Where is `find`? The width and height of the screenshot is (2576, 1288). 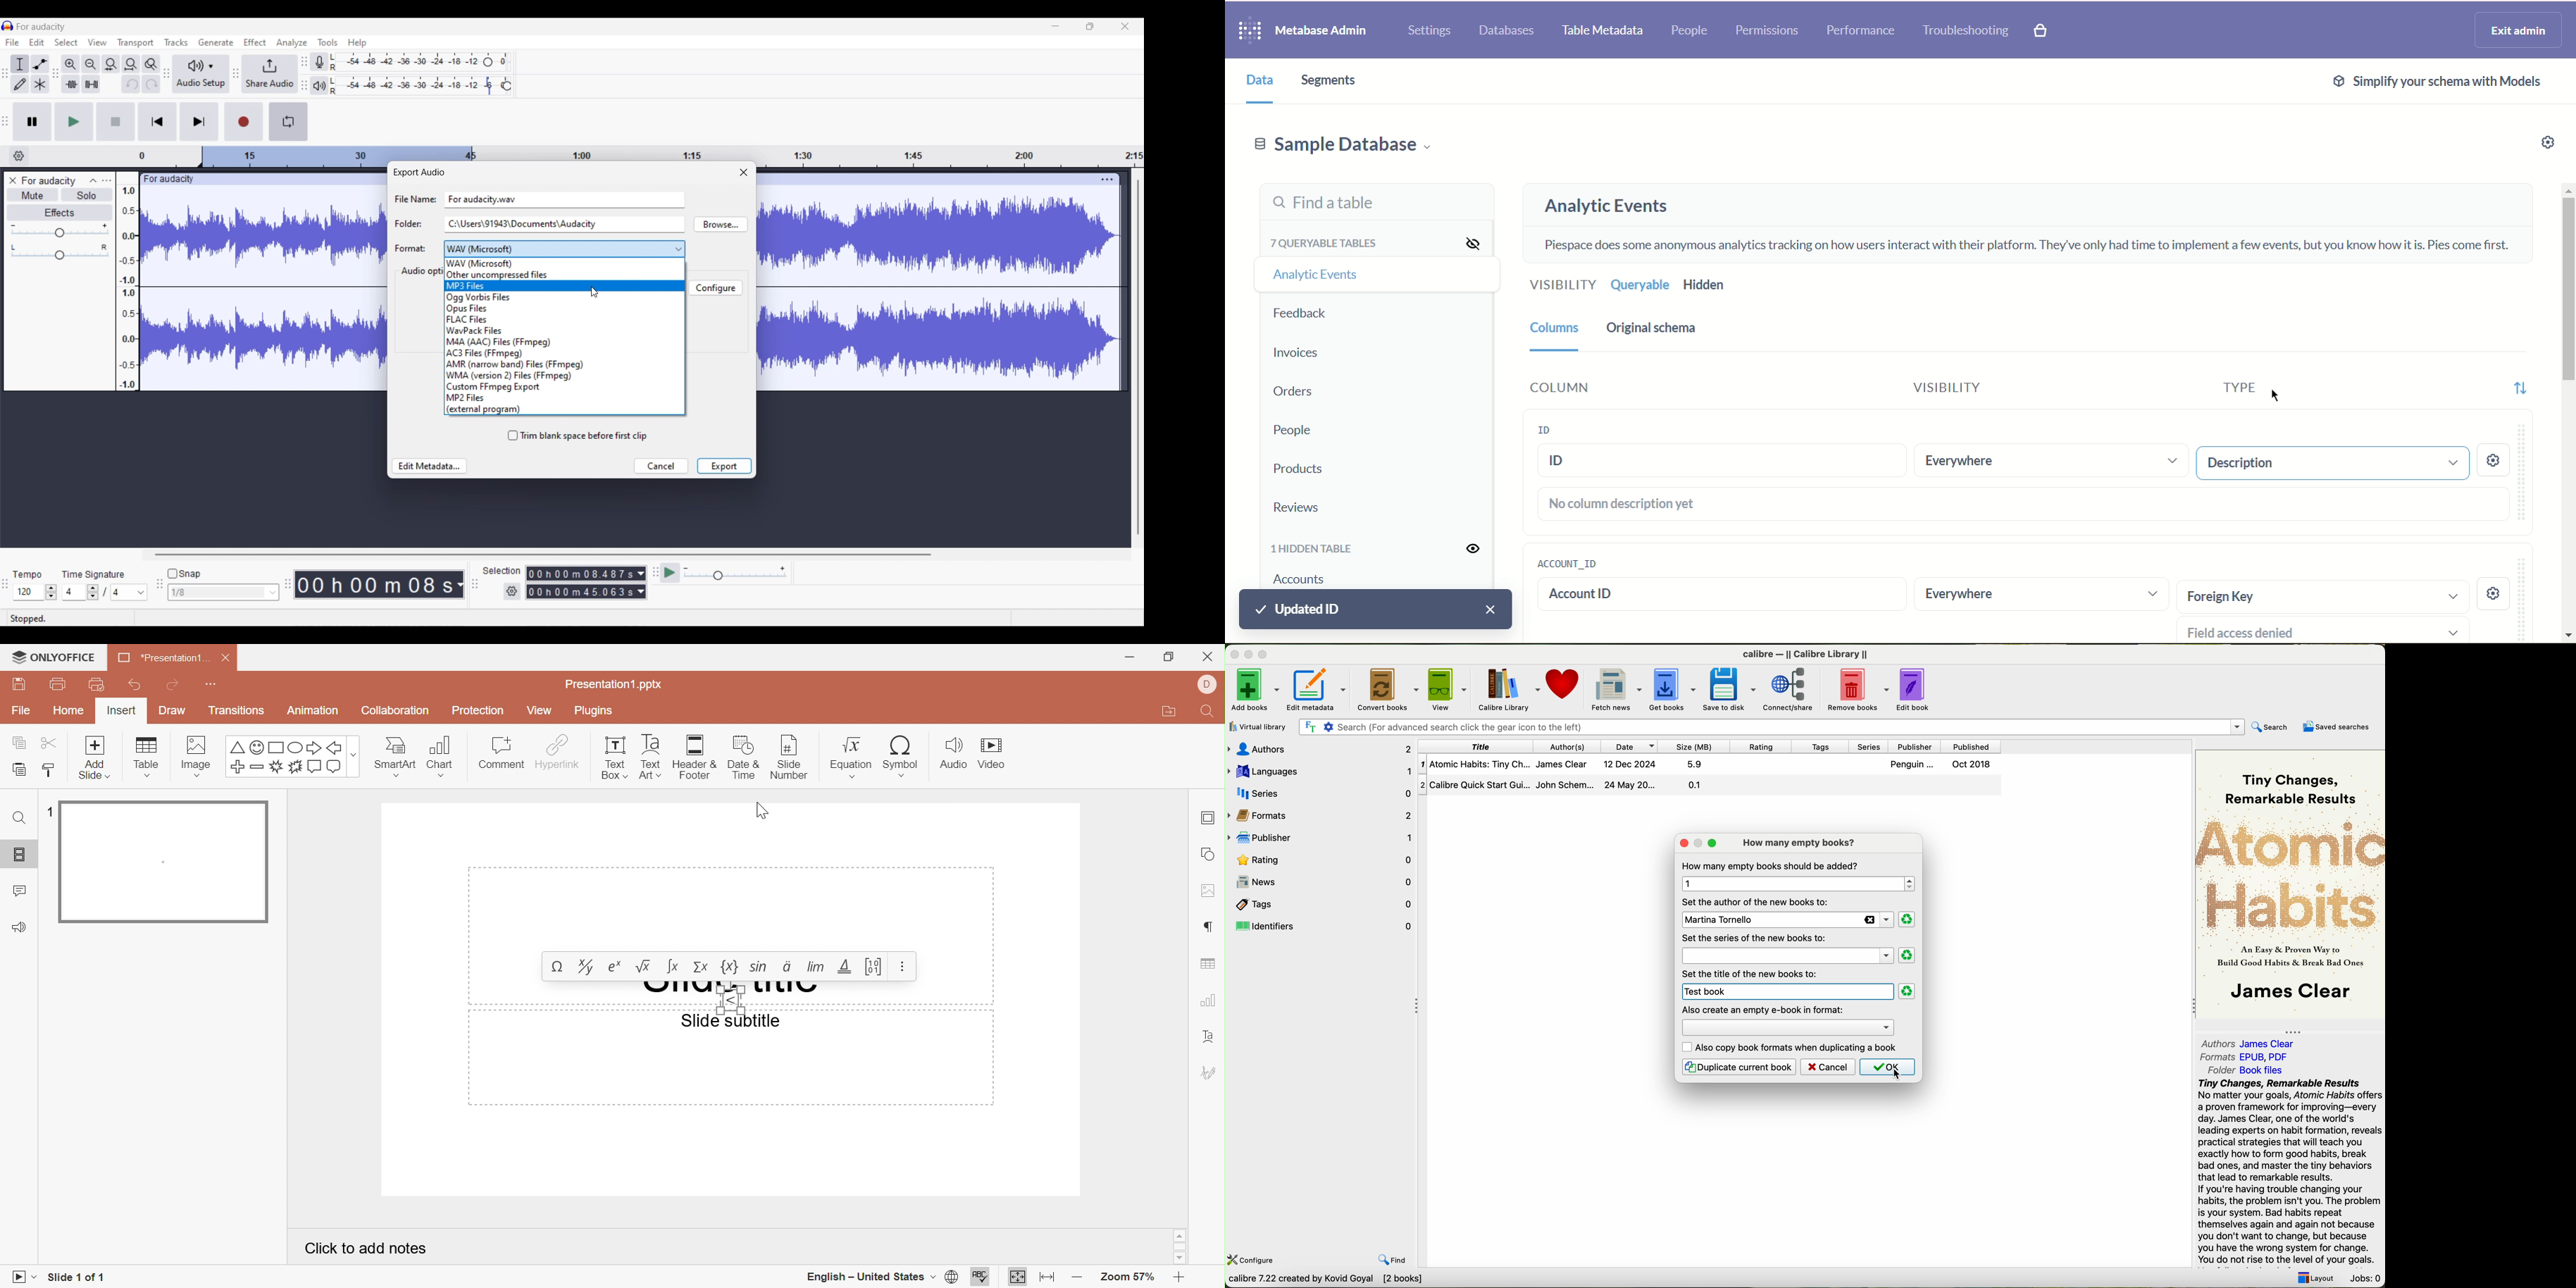
find is located at coordinates (1393, 1261).